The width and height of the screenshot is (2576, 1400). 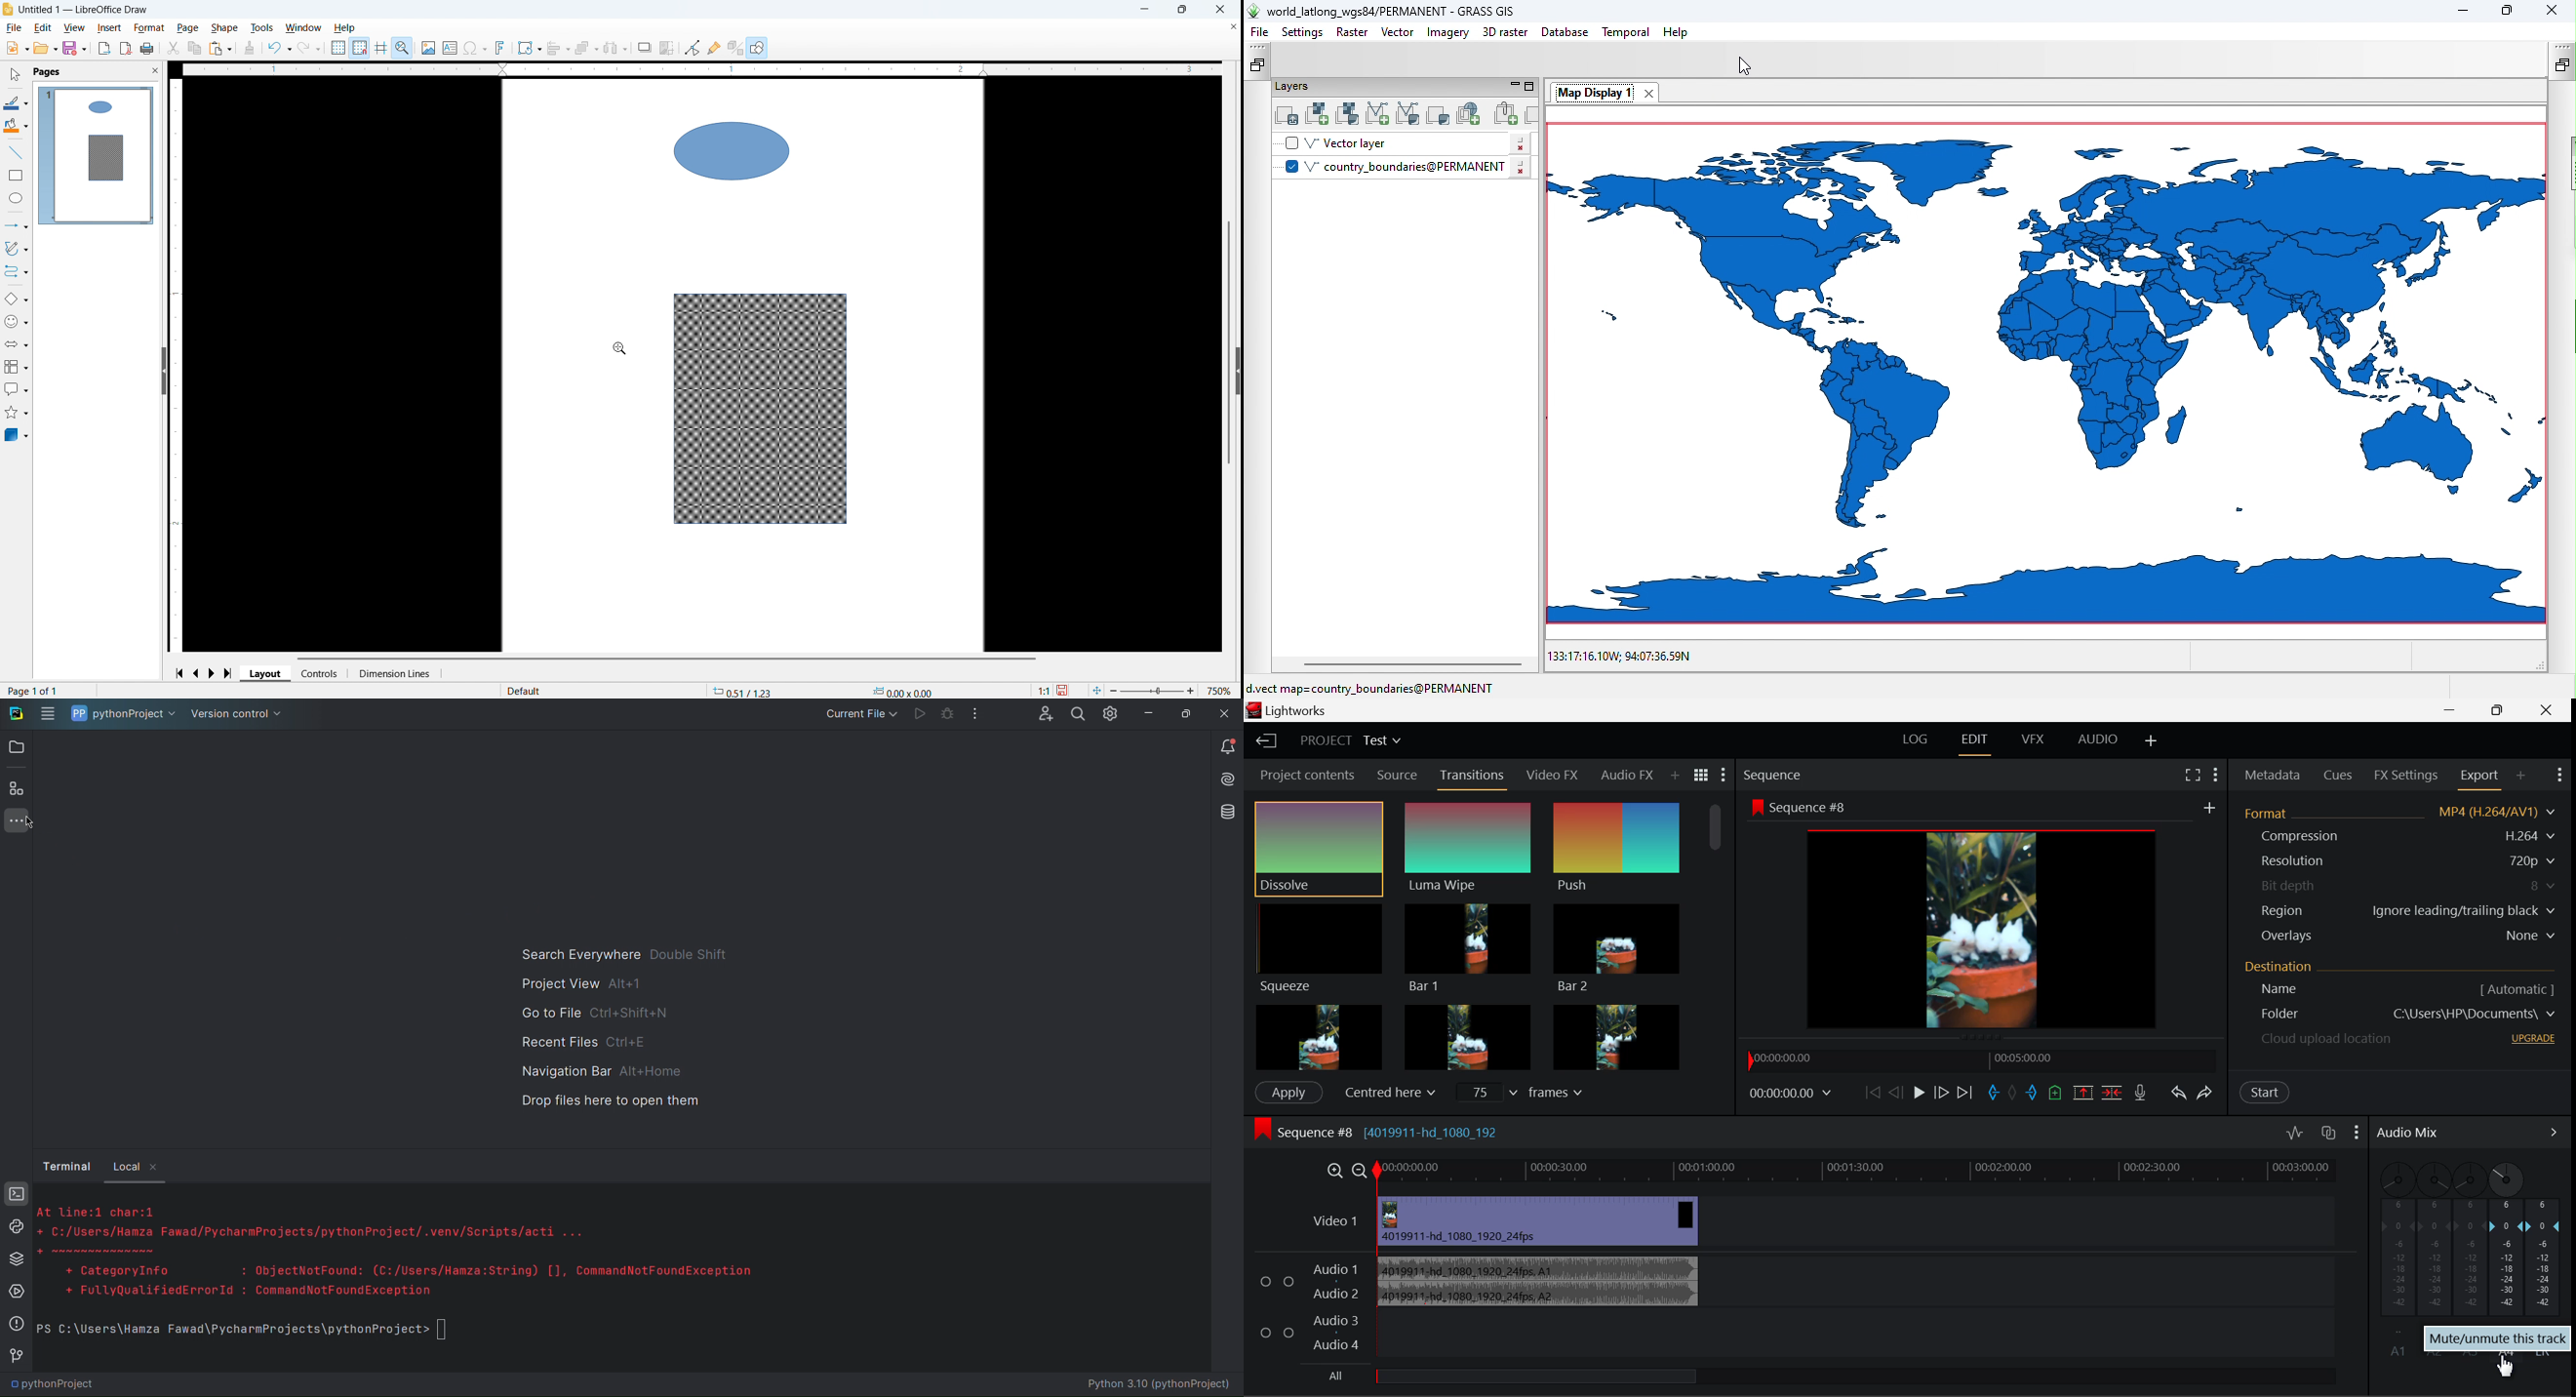 What do you see at coordinates (2033, 1093) in the screenshot?
I see `Mark Out` at bounding box center [2033, 1093].